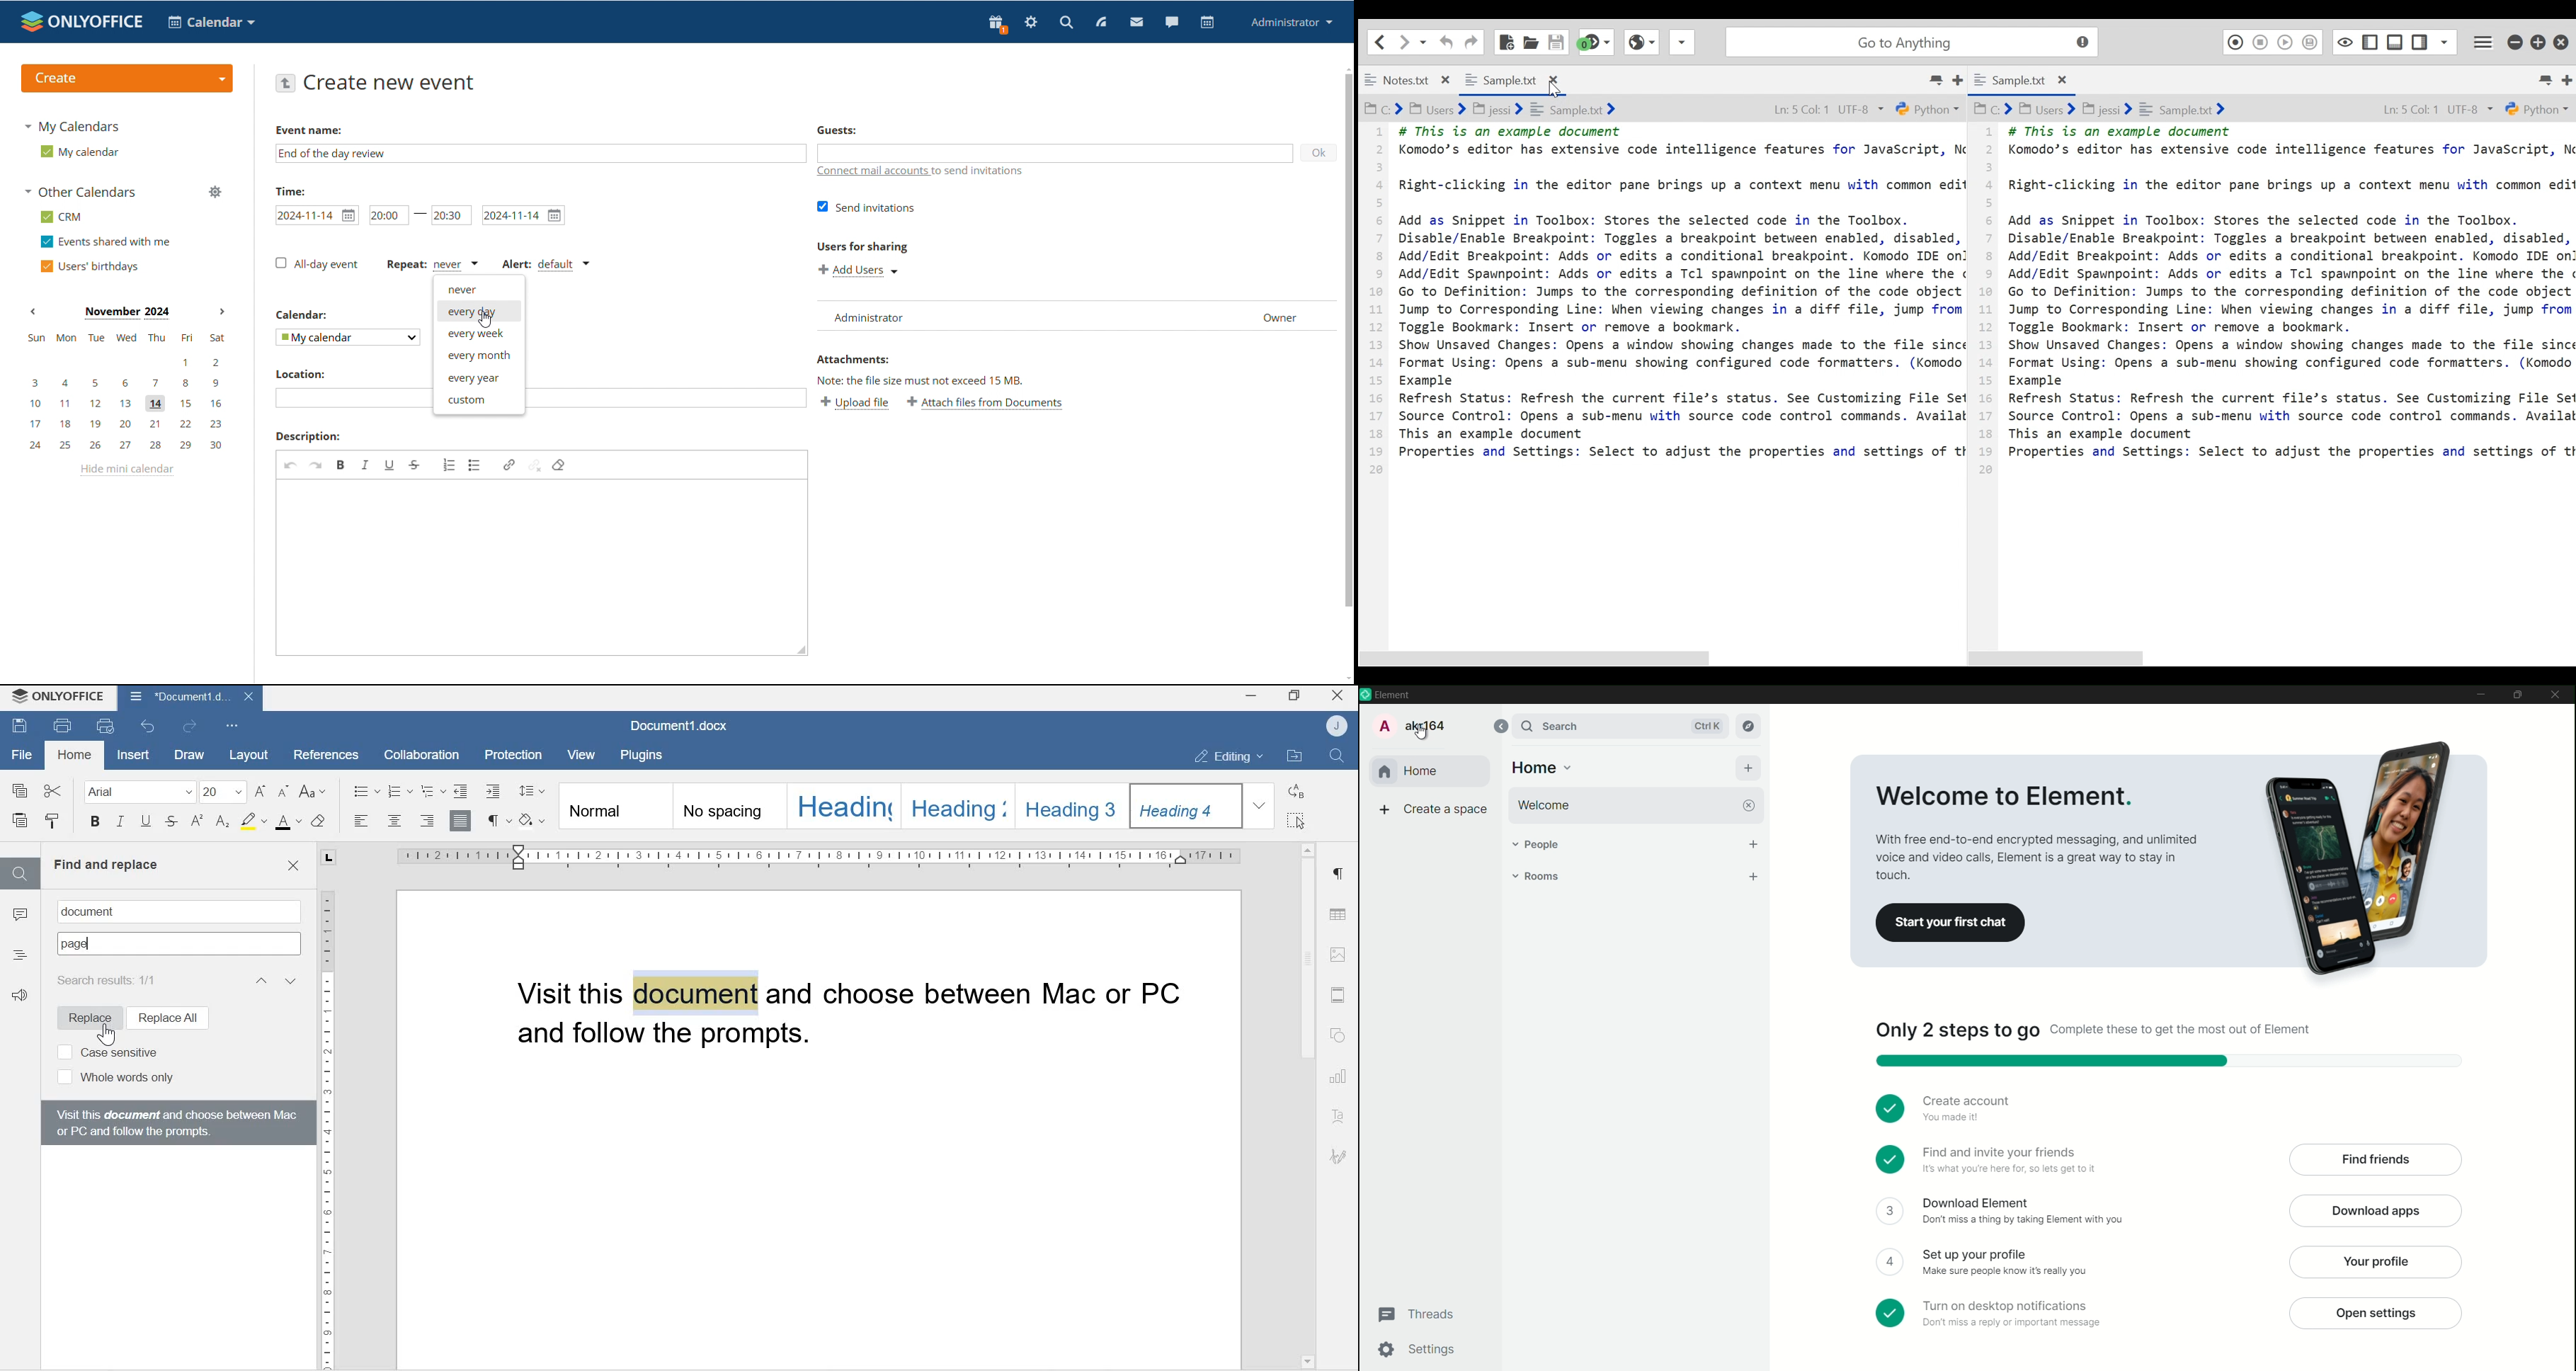  I want to click on Table, so click(1338, 911).